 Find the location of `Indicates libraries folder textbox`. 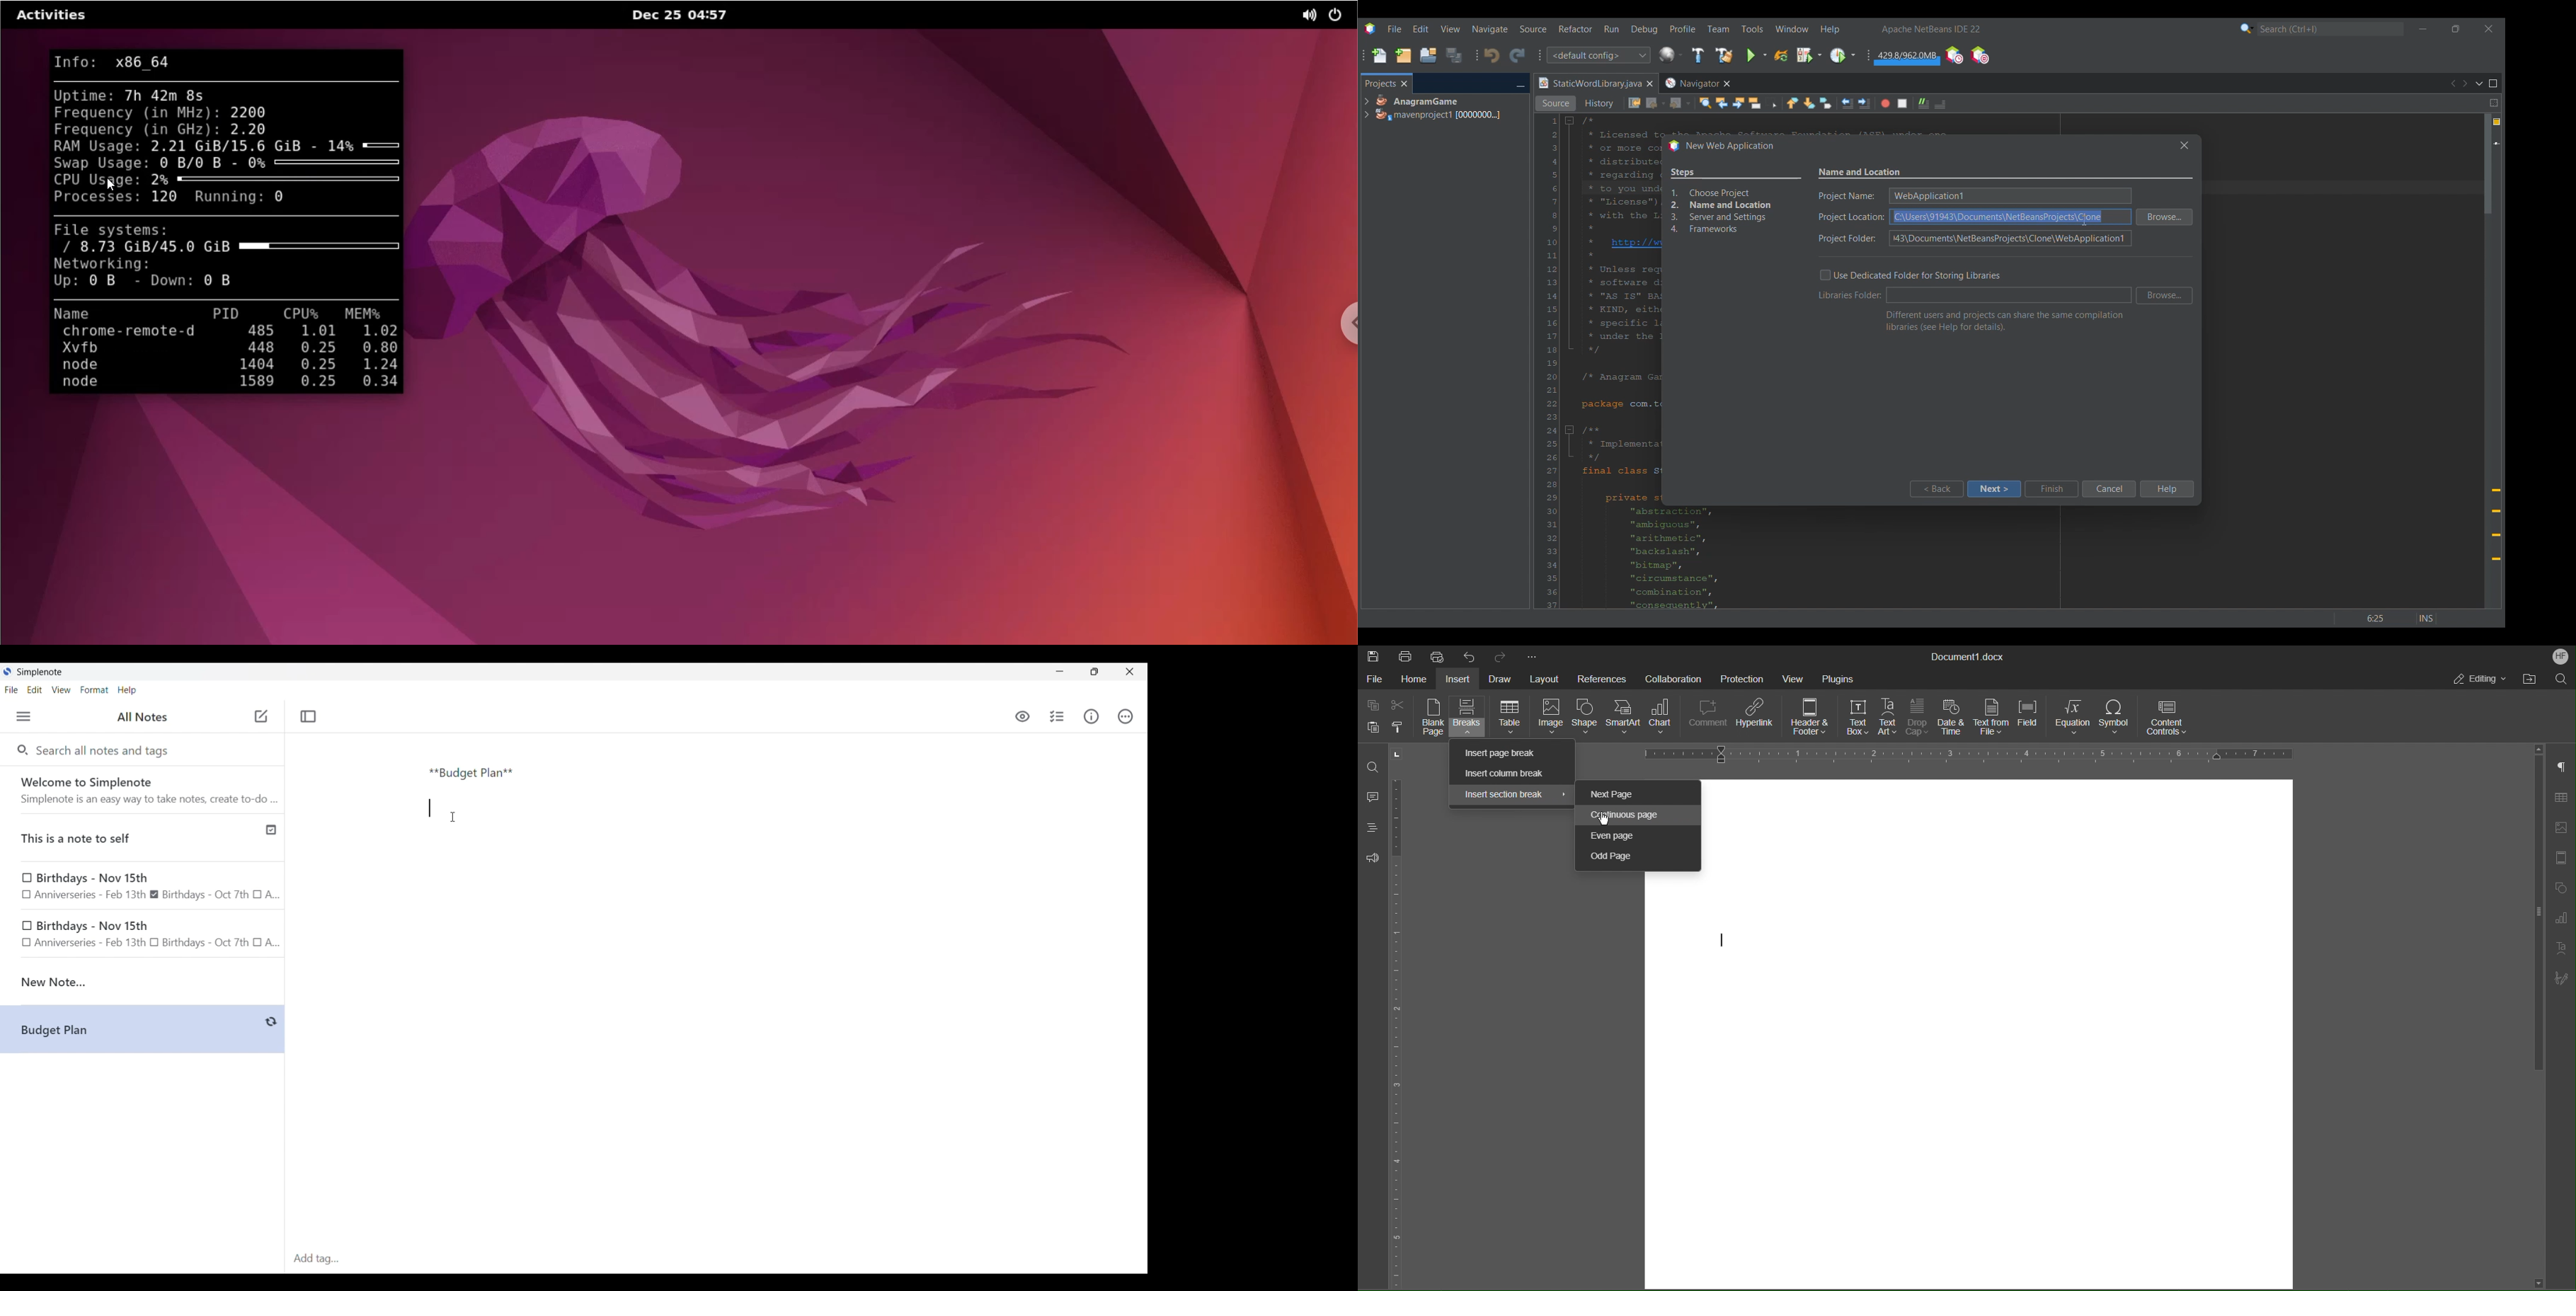

Indicates libraries folder textbox is located at coordinates (1850, 295).